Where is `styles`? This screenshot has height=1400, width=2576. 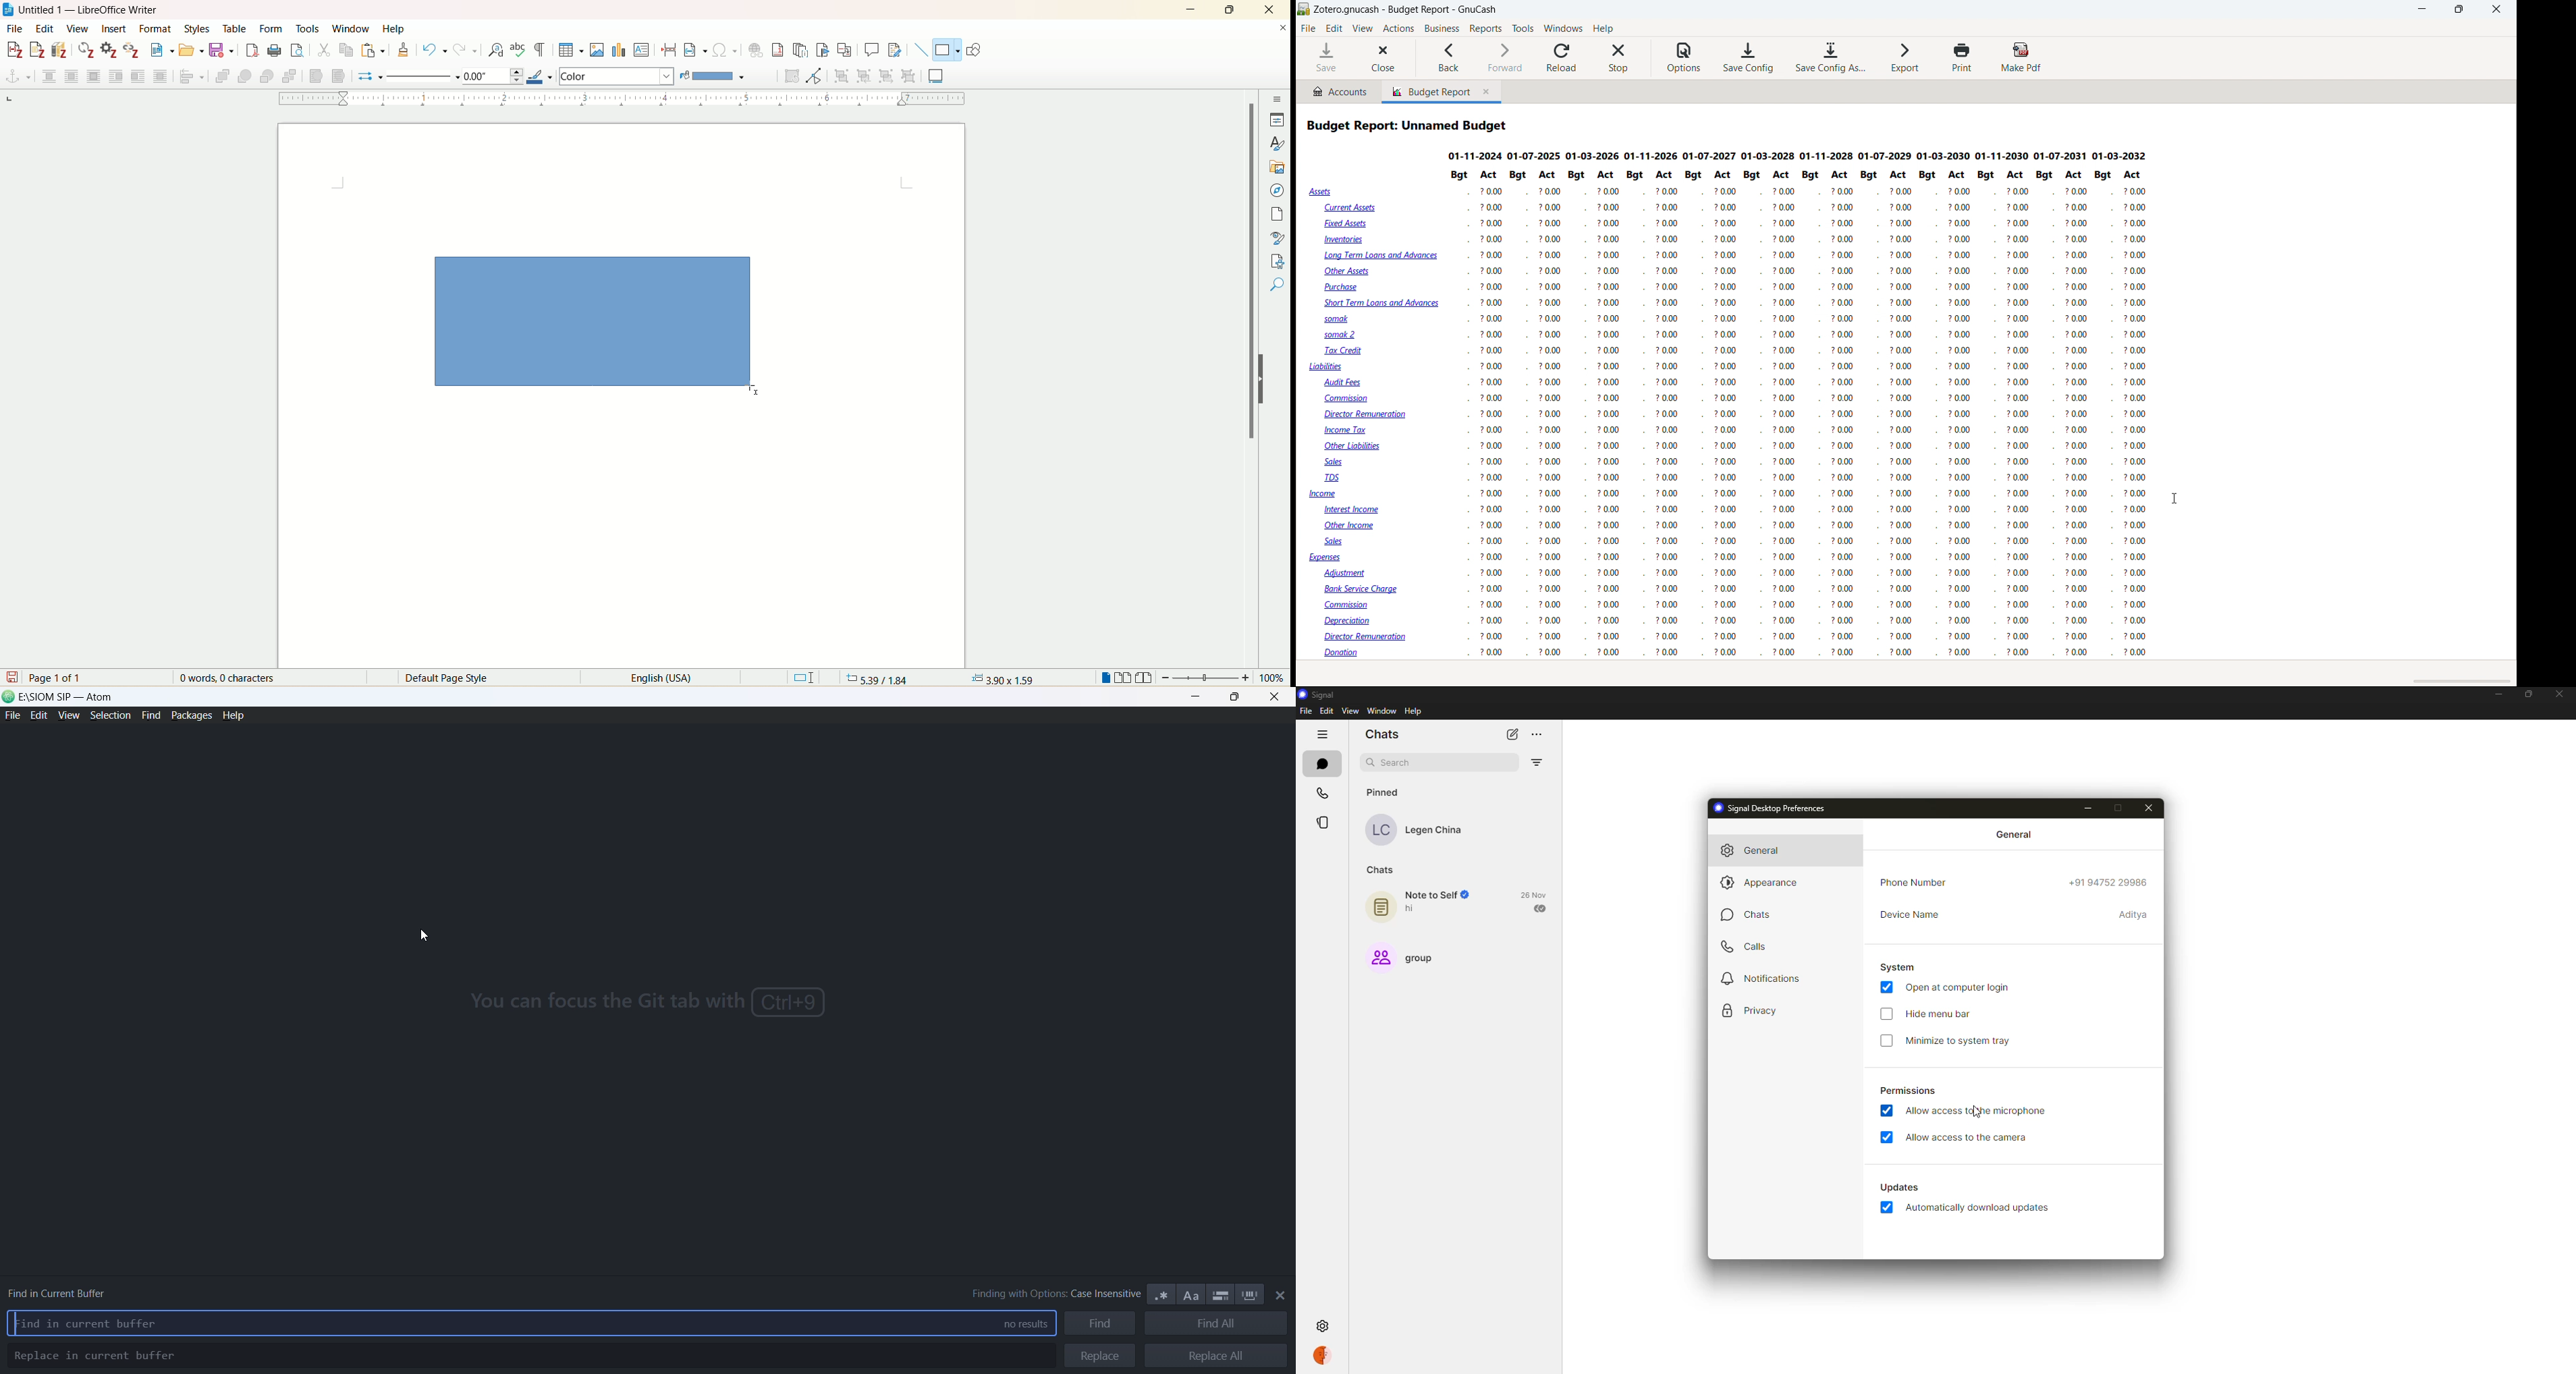 styles is located at coordinates (200, 29).